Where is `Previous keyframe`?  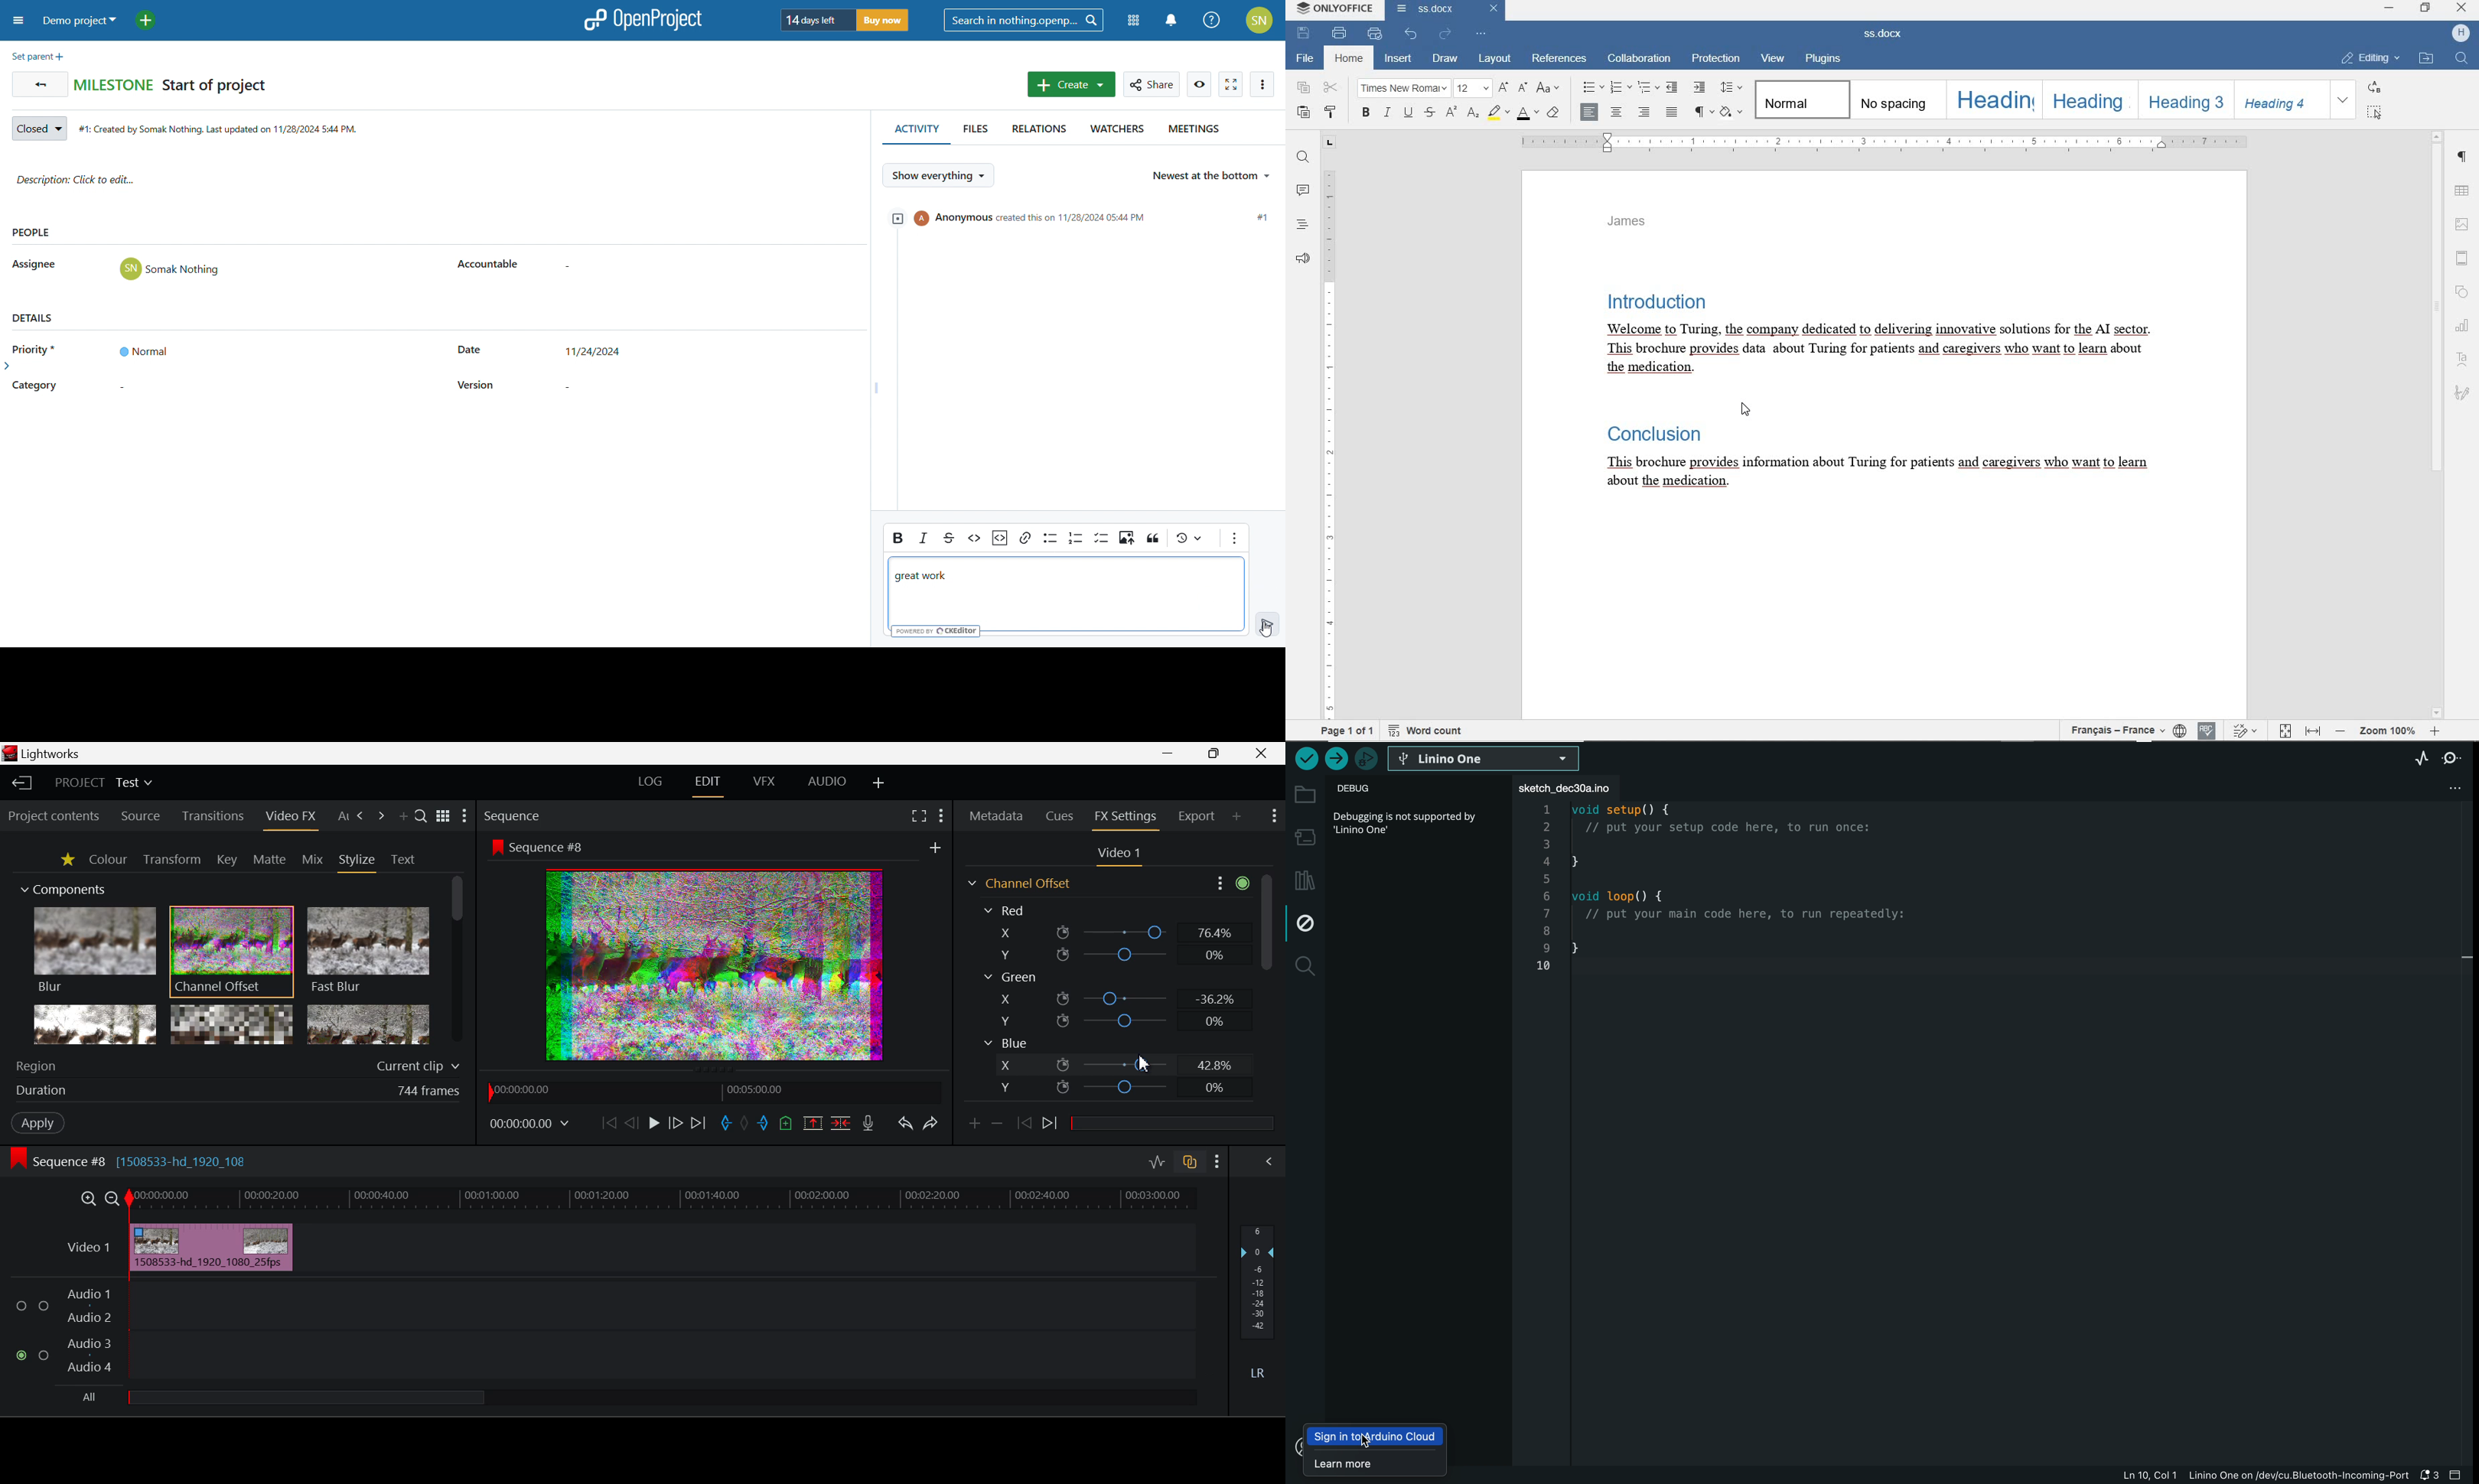 Previous keyframe is located at coordinates (1025, 1124).